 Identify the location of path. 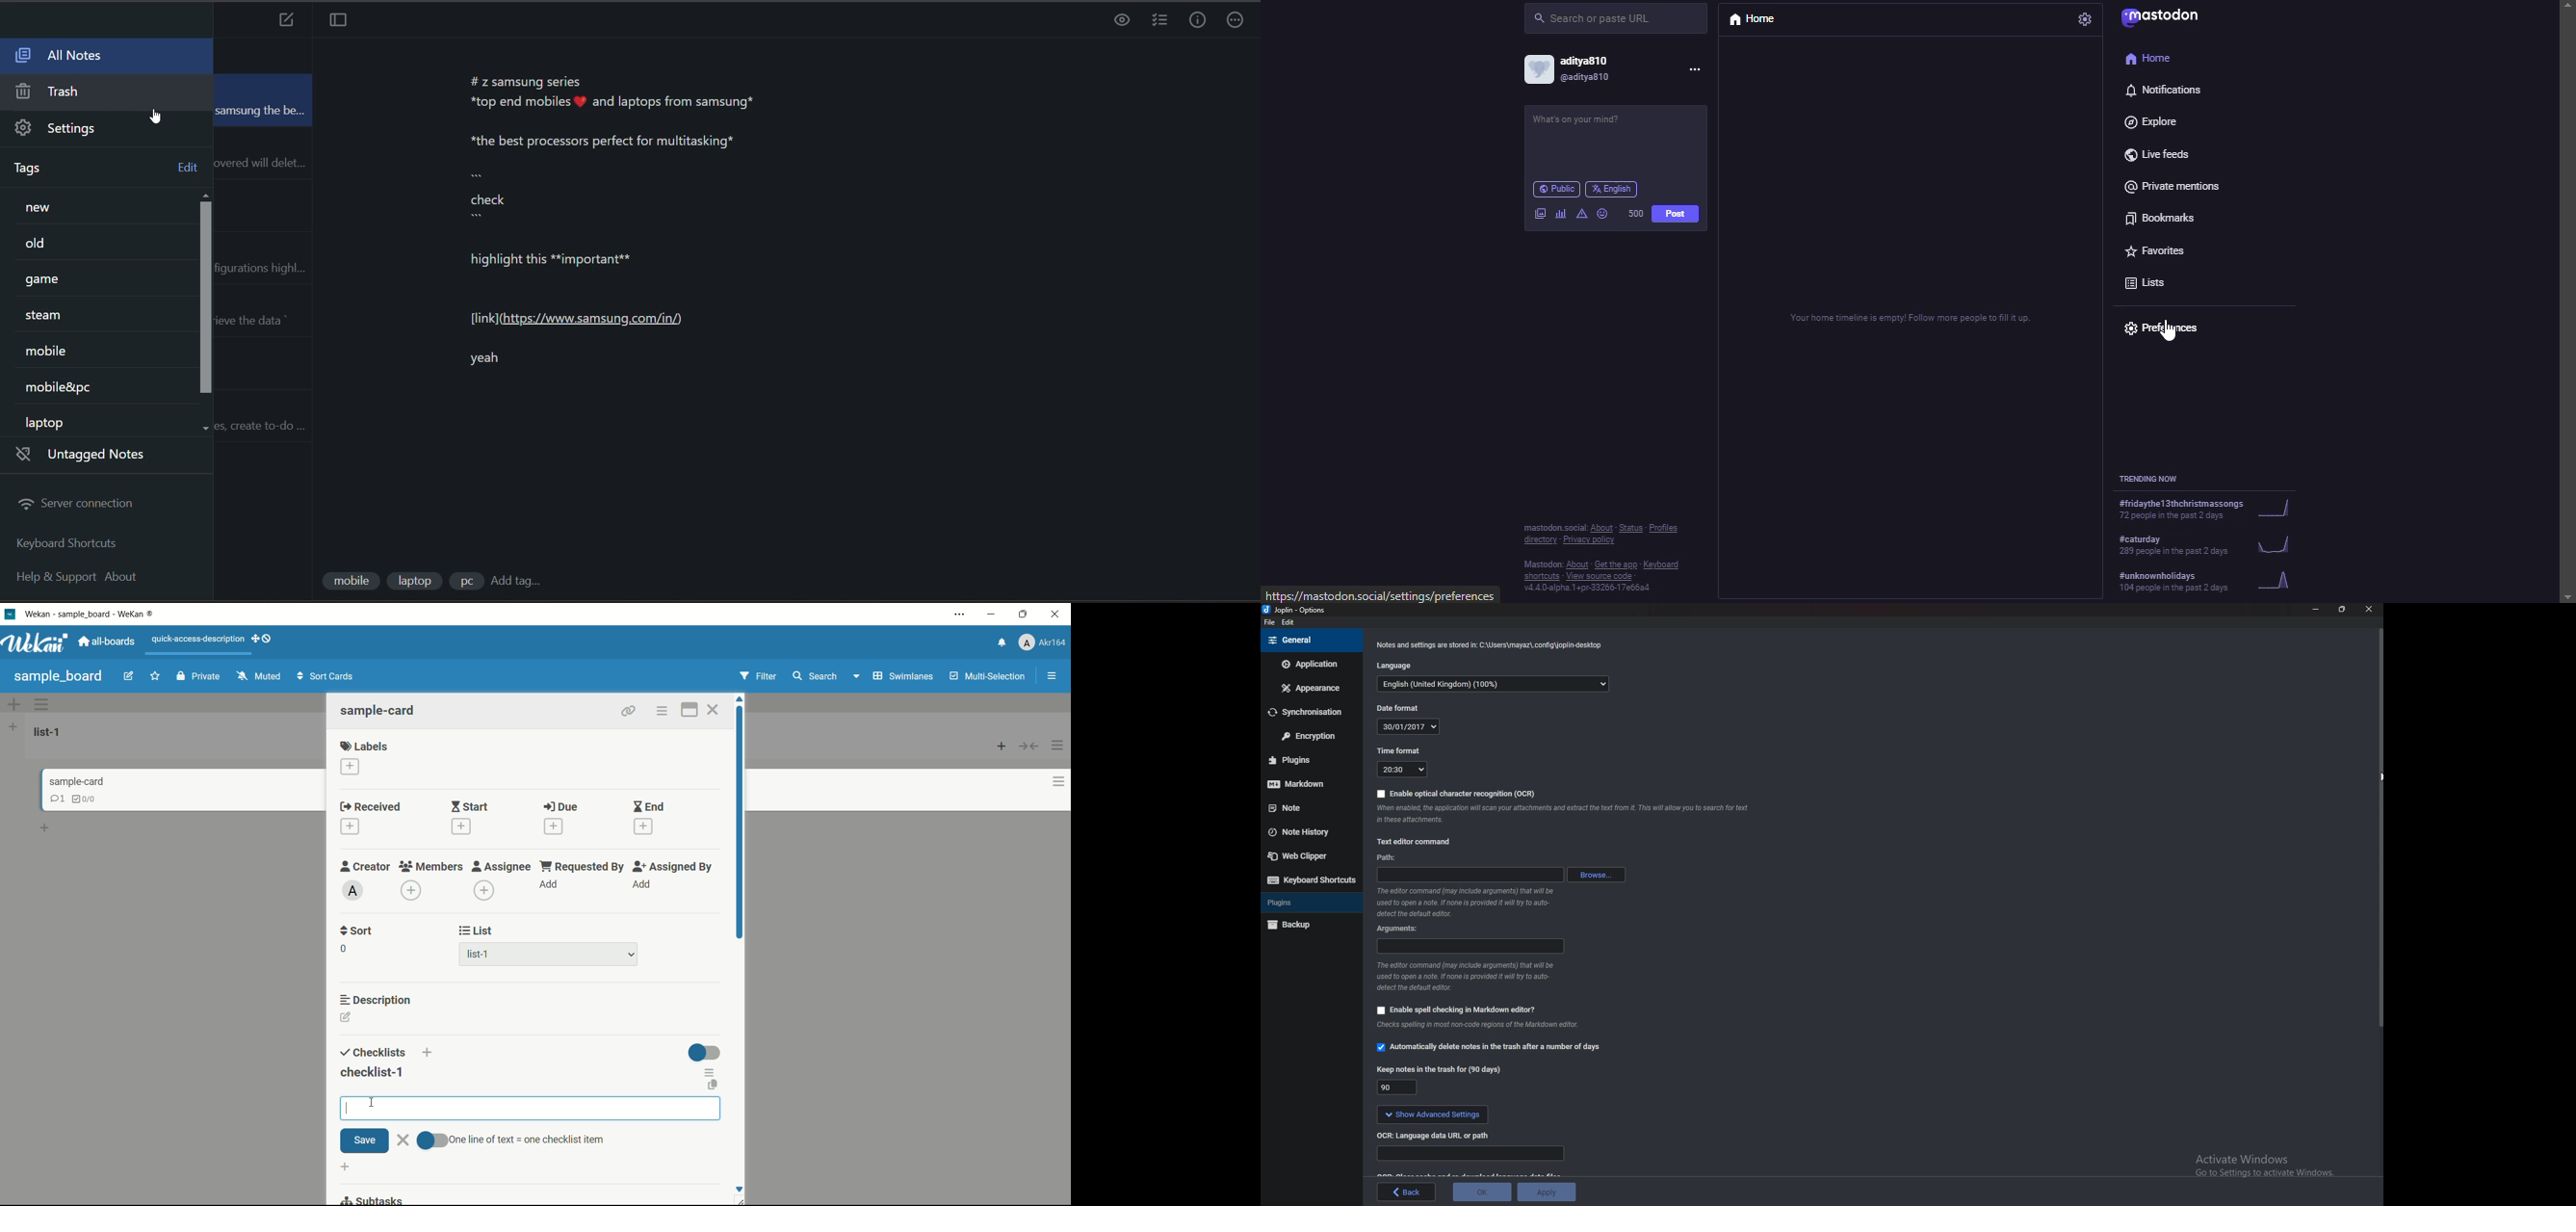
(1390, 858).